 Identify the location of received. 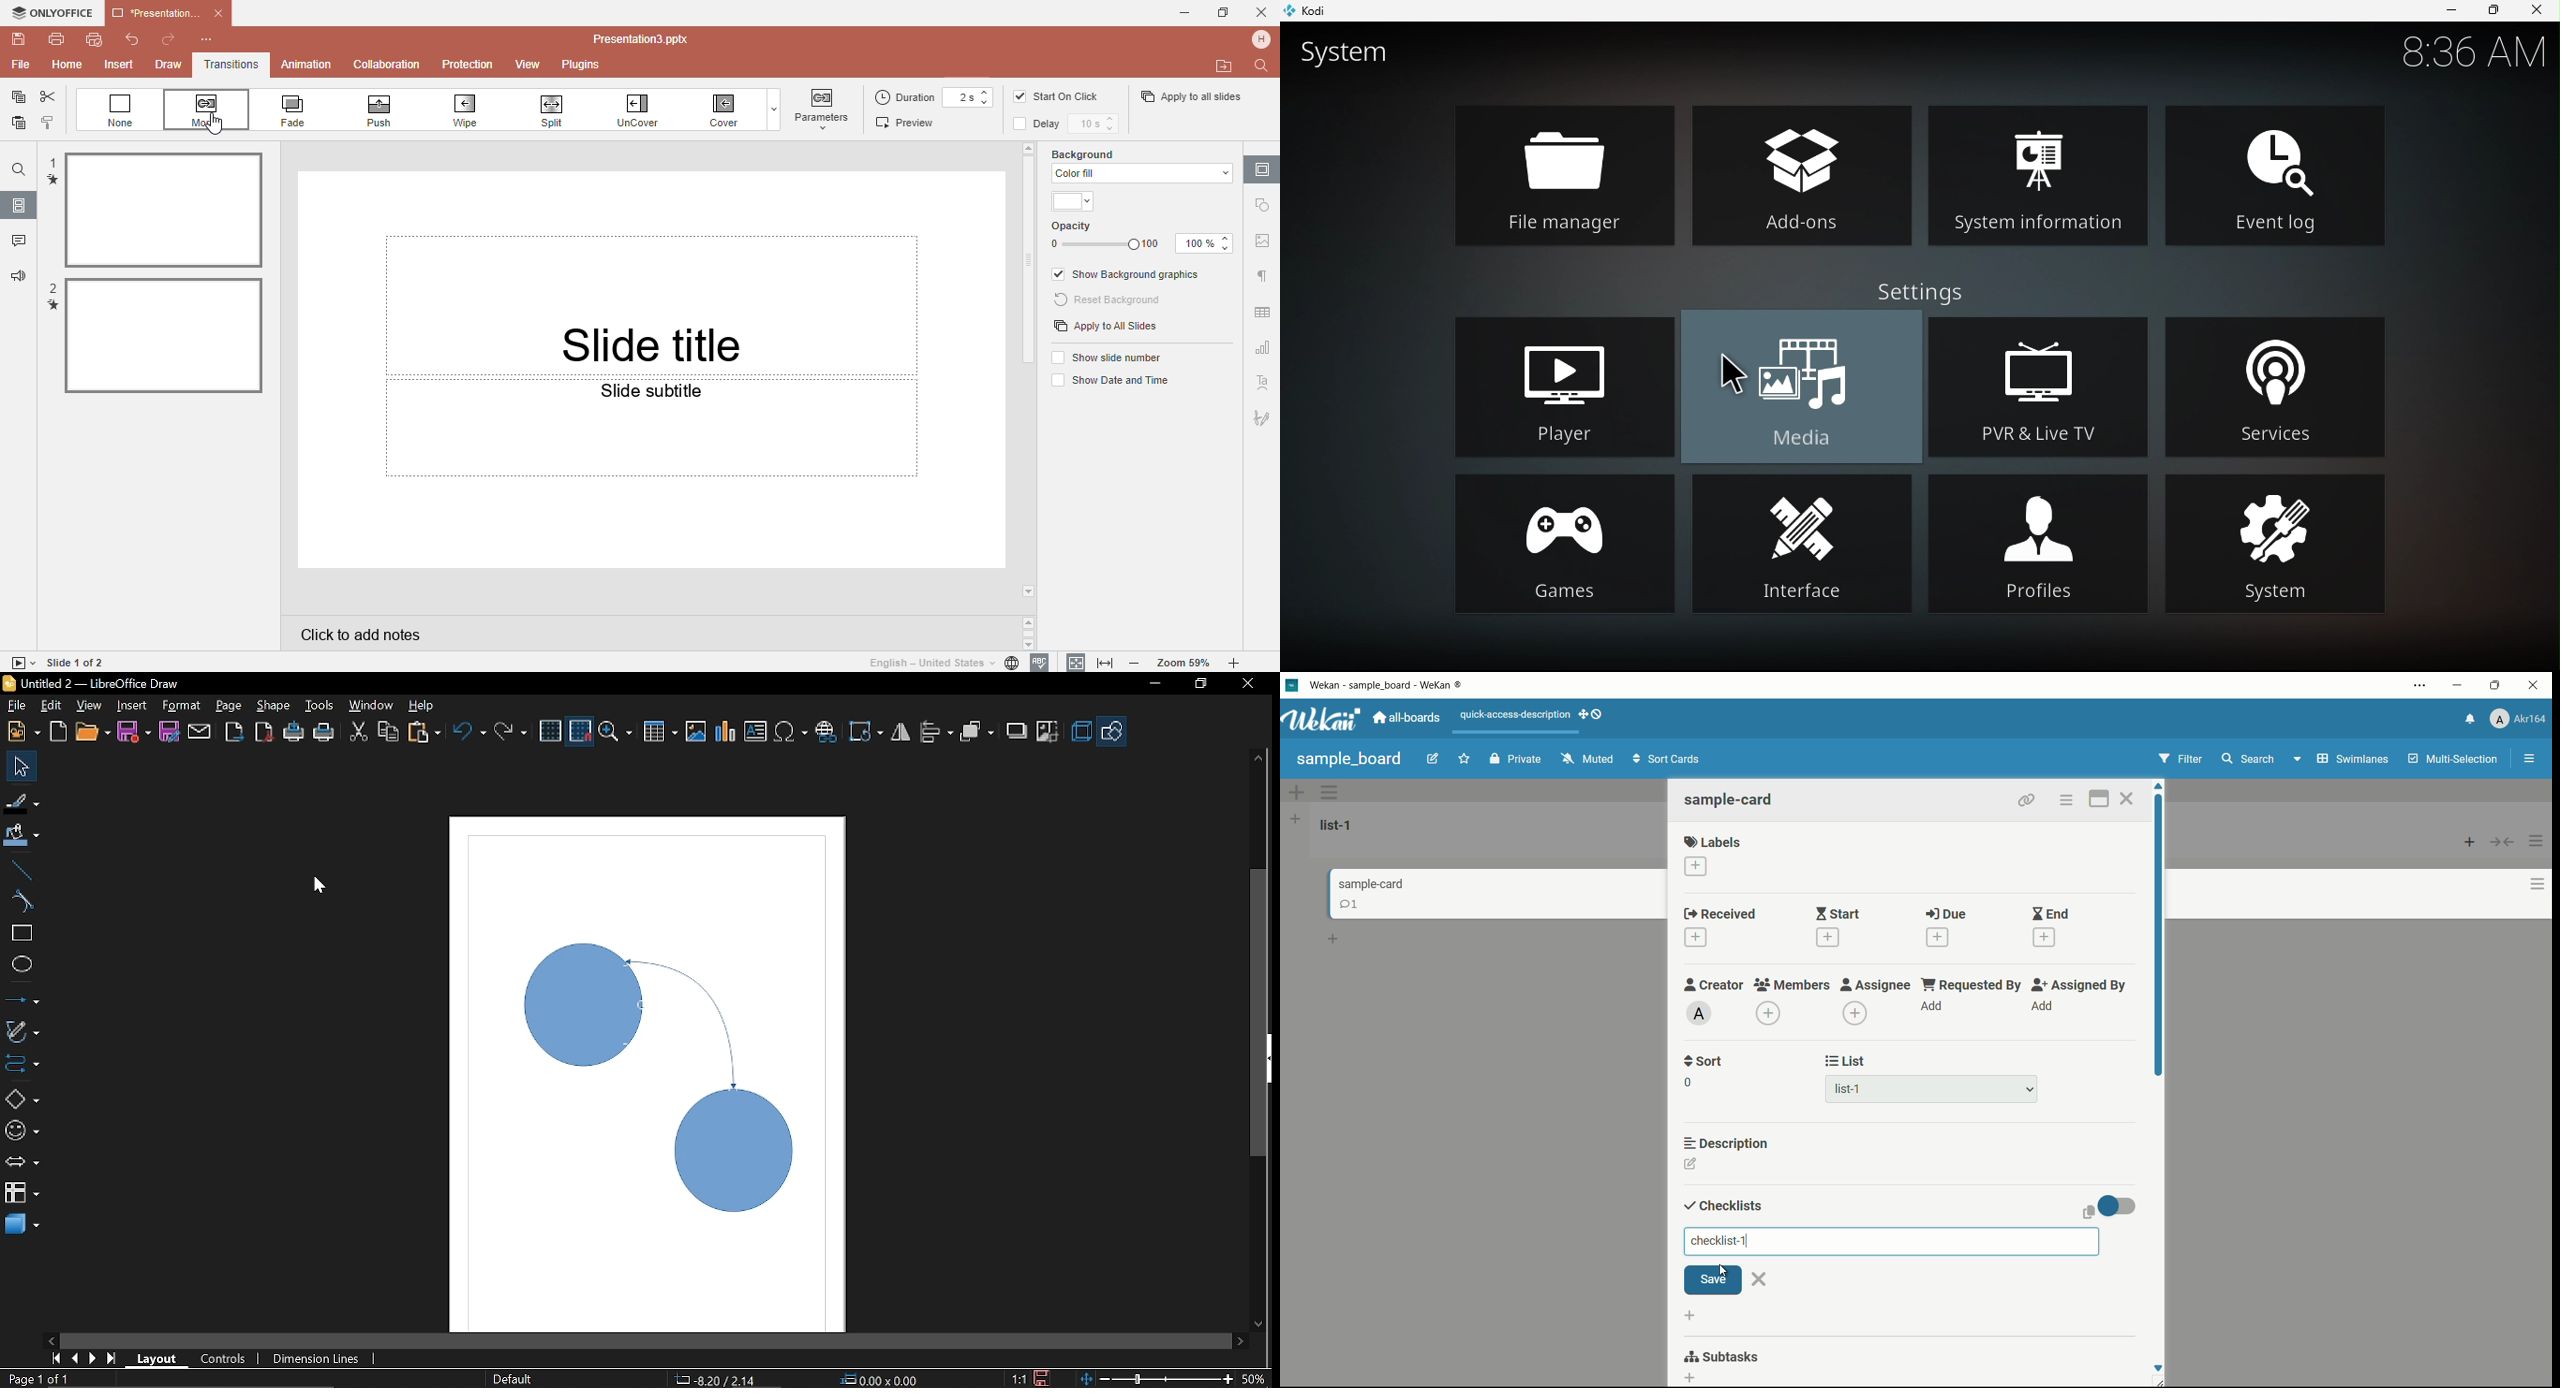
(1717, 914).